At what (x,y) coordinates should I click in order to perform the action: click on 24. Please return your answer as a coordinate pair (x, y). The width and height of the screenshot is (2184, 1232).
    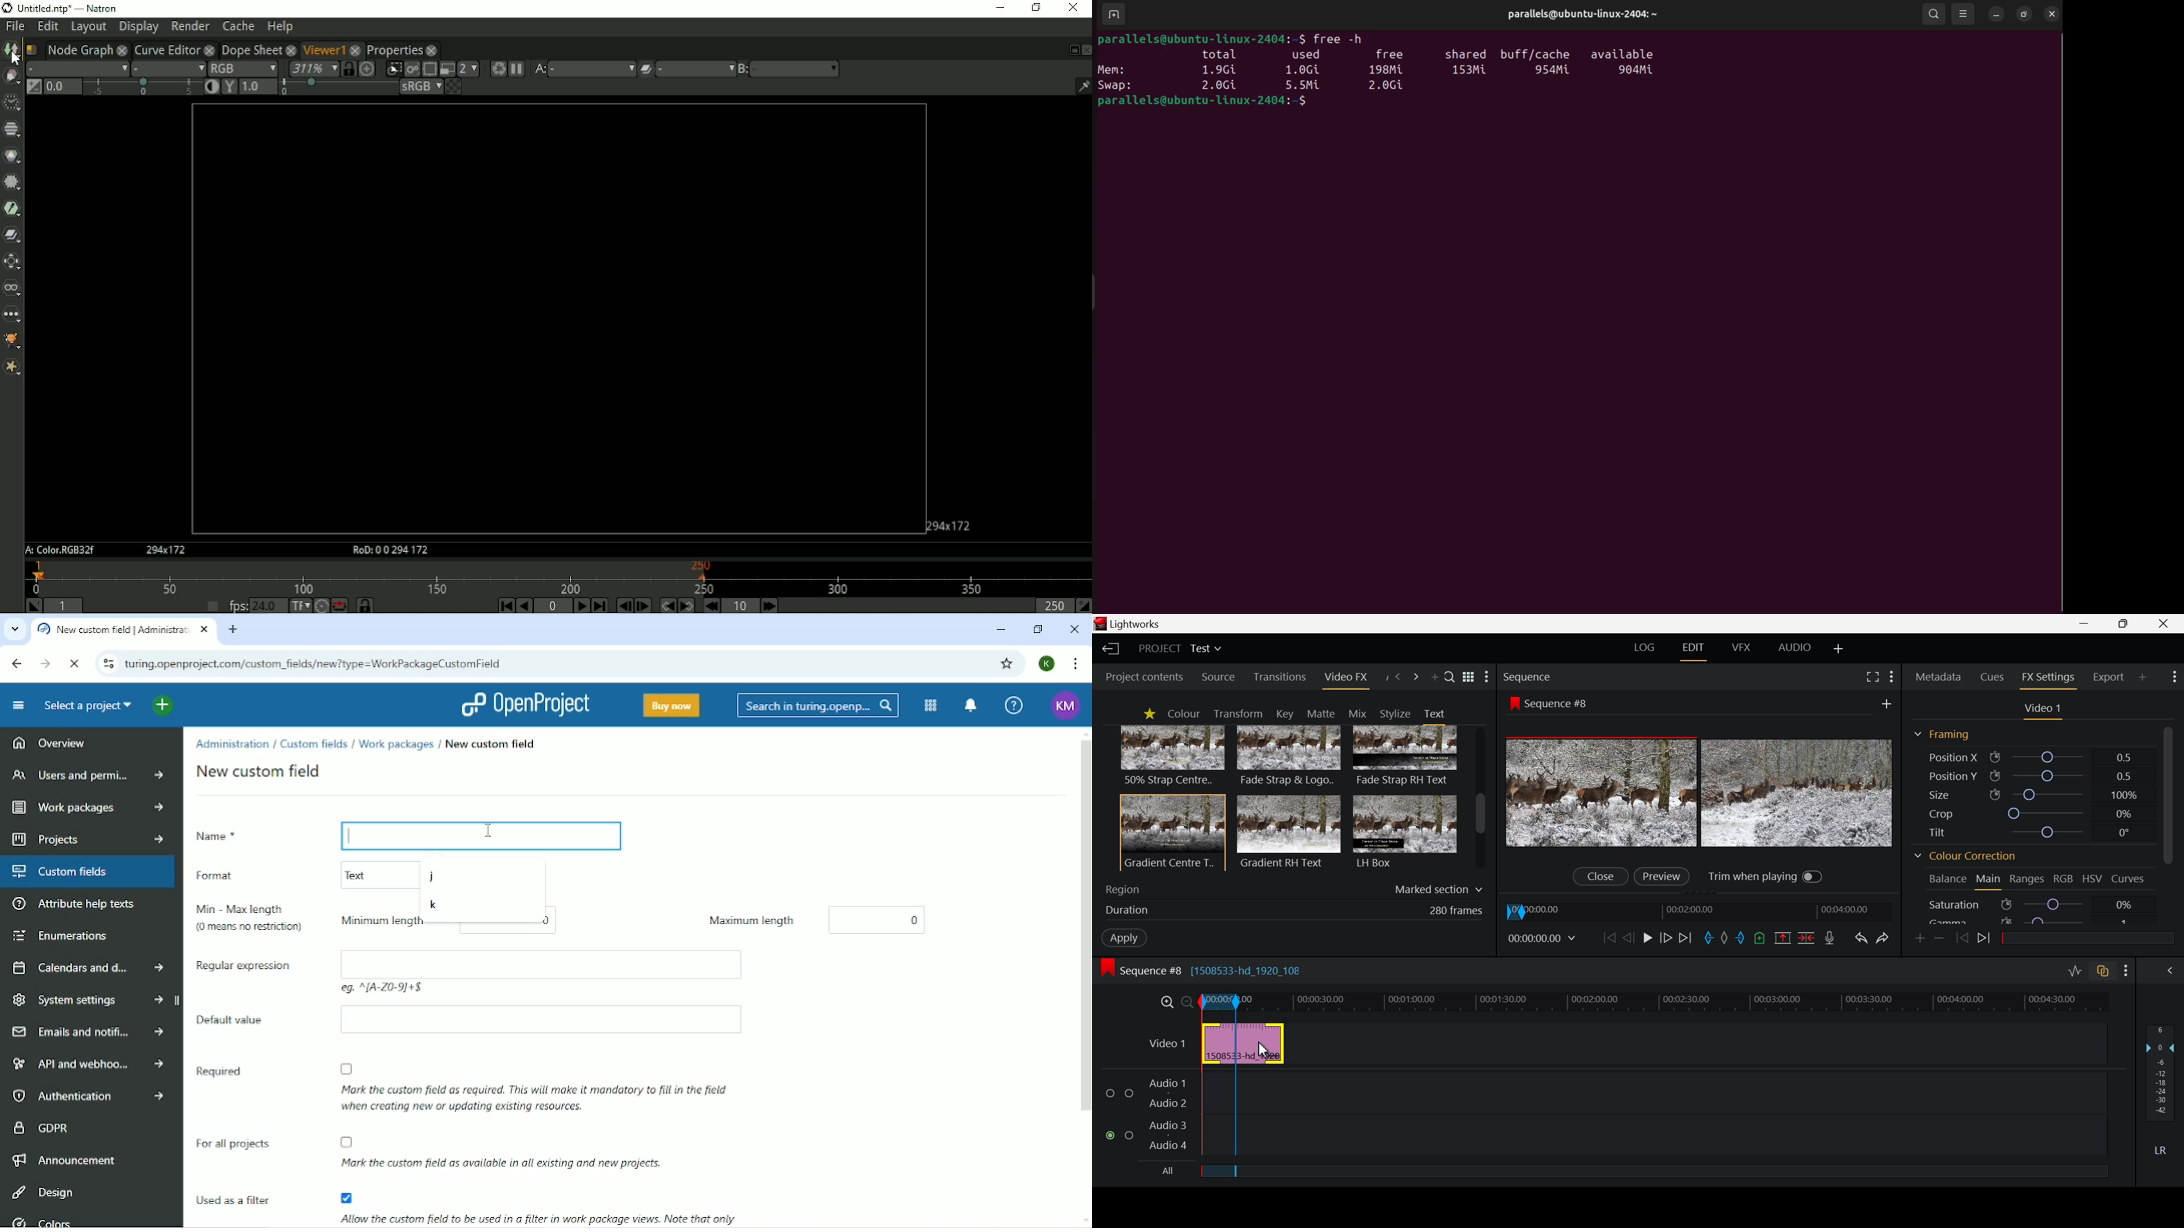
    Looking at the image, I should click on (269, 605).